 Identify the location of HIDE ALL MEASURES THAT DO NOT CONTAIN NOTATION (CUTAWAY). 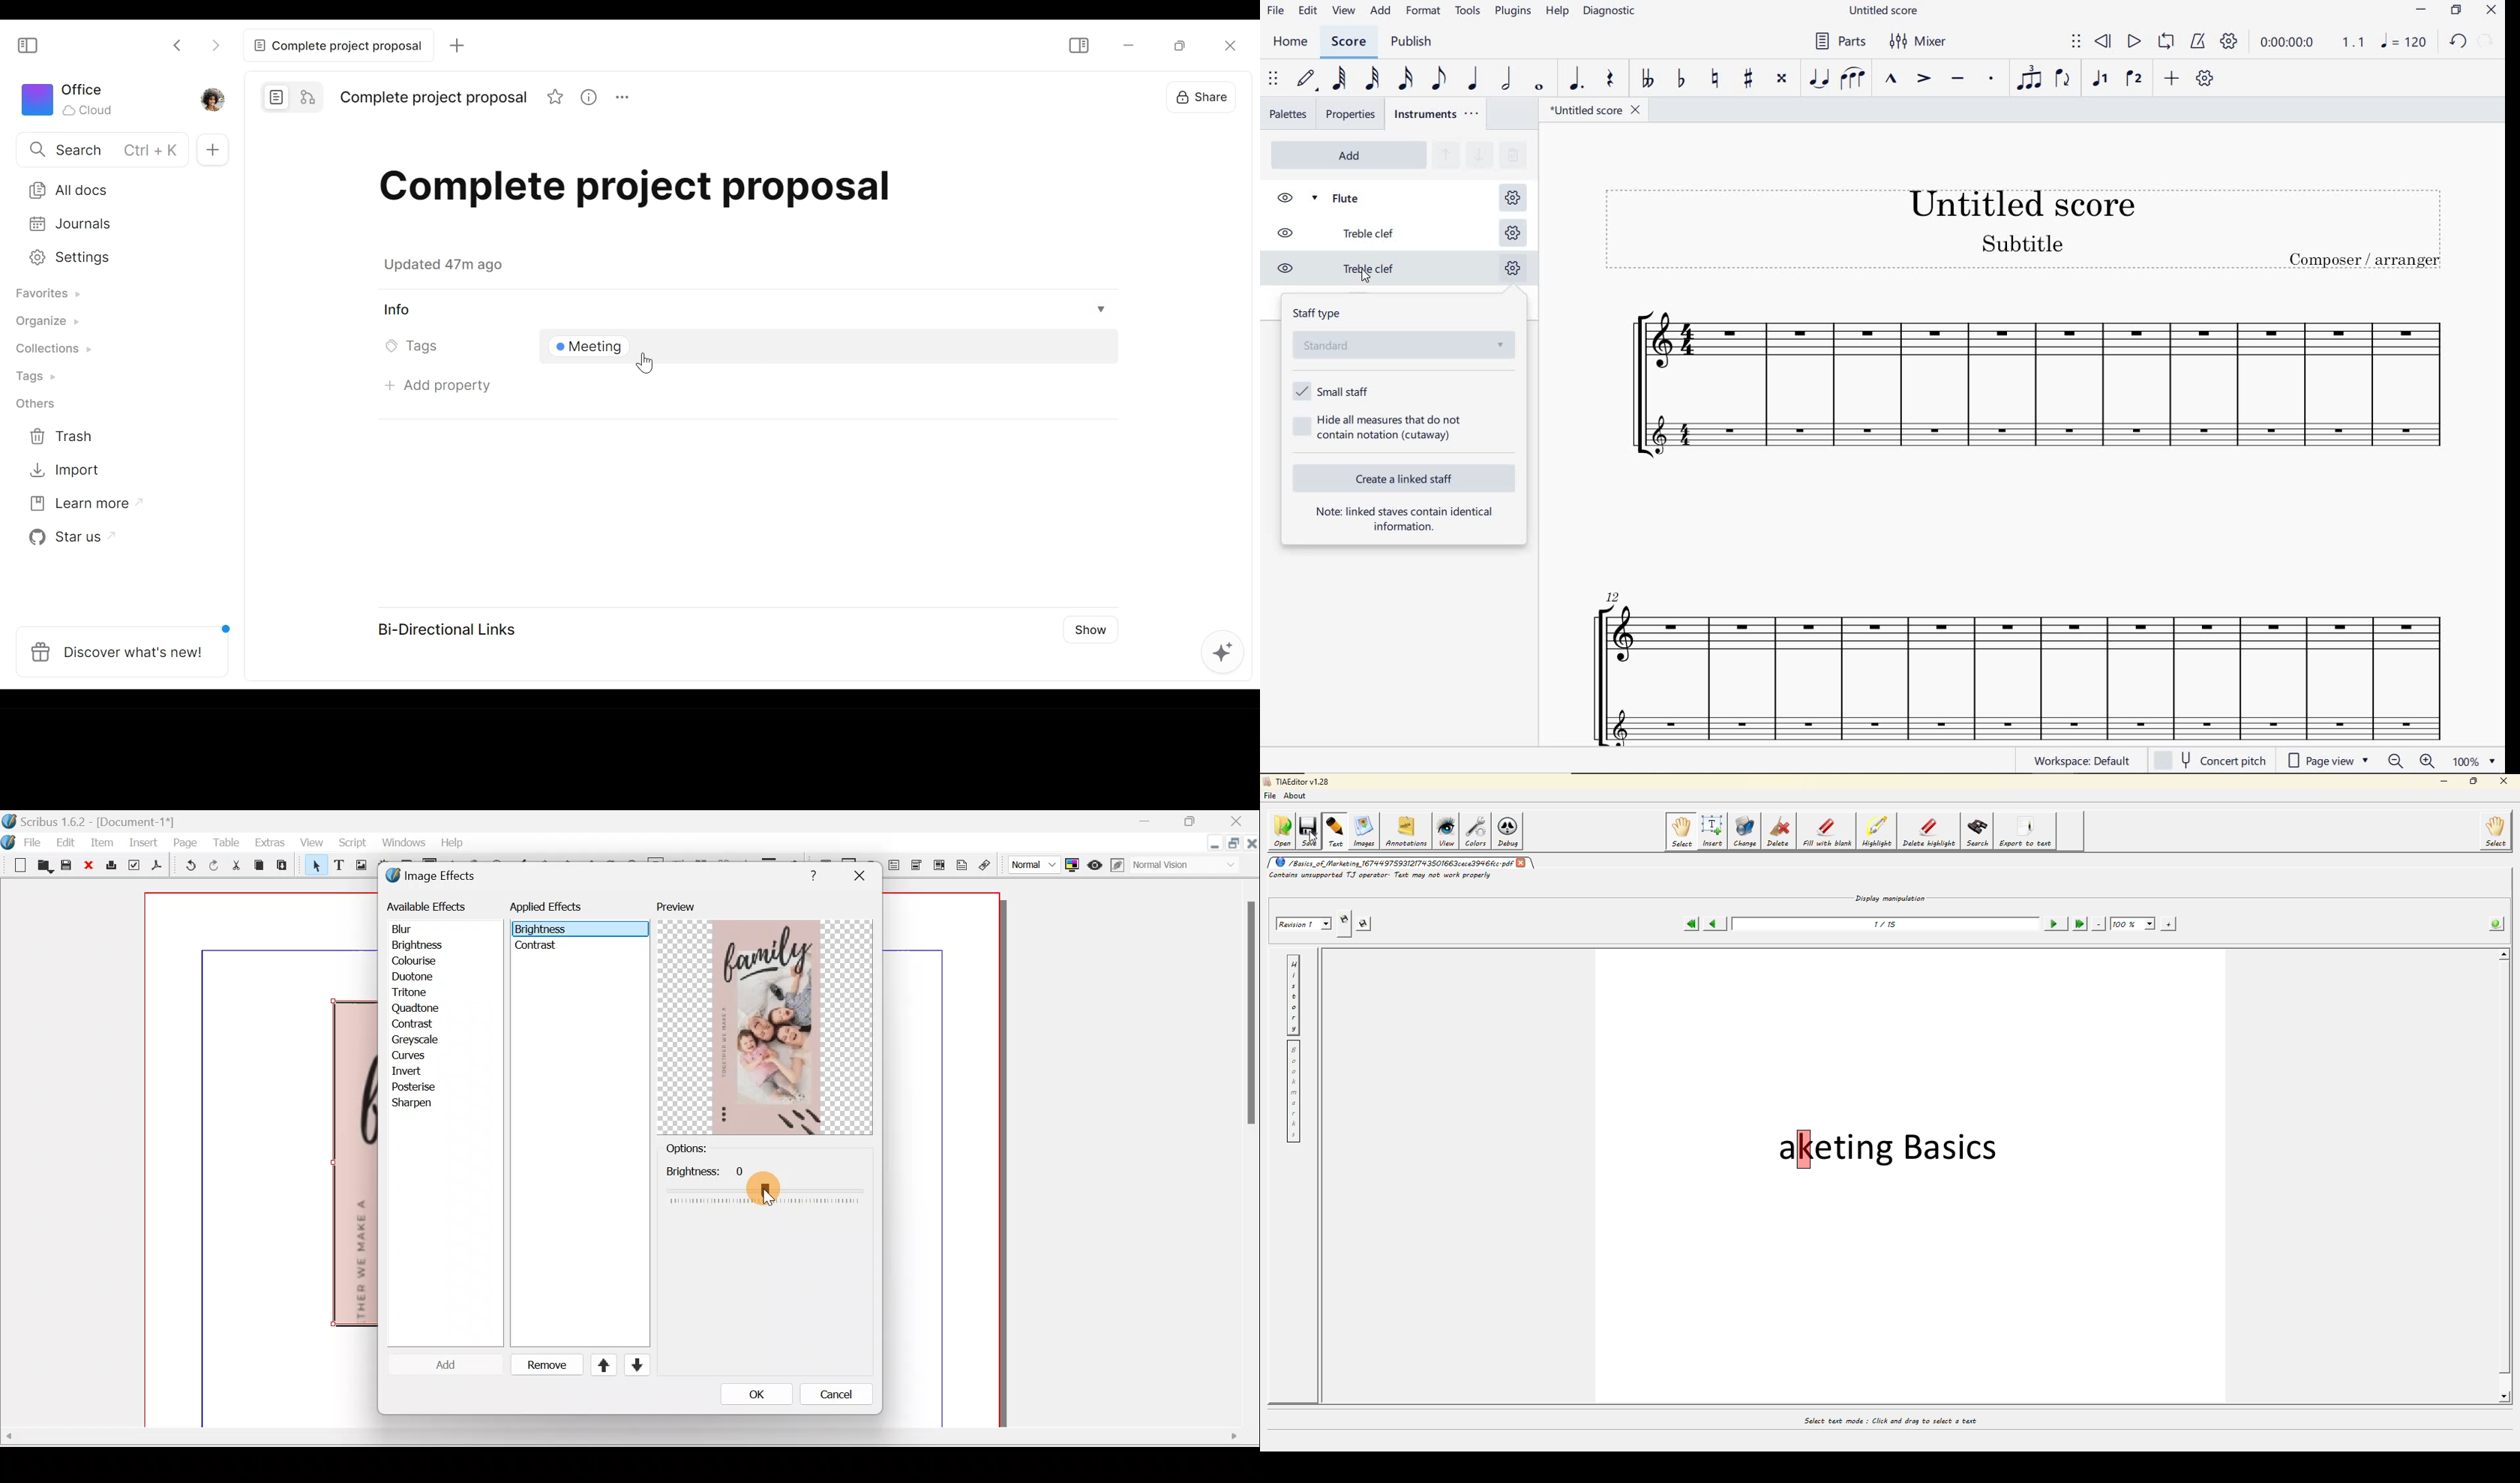
(1381, 427).